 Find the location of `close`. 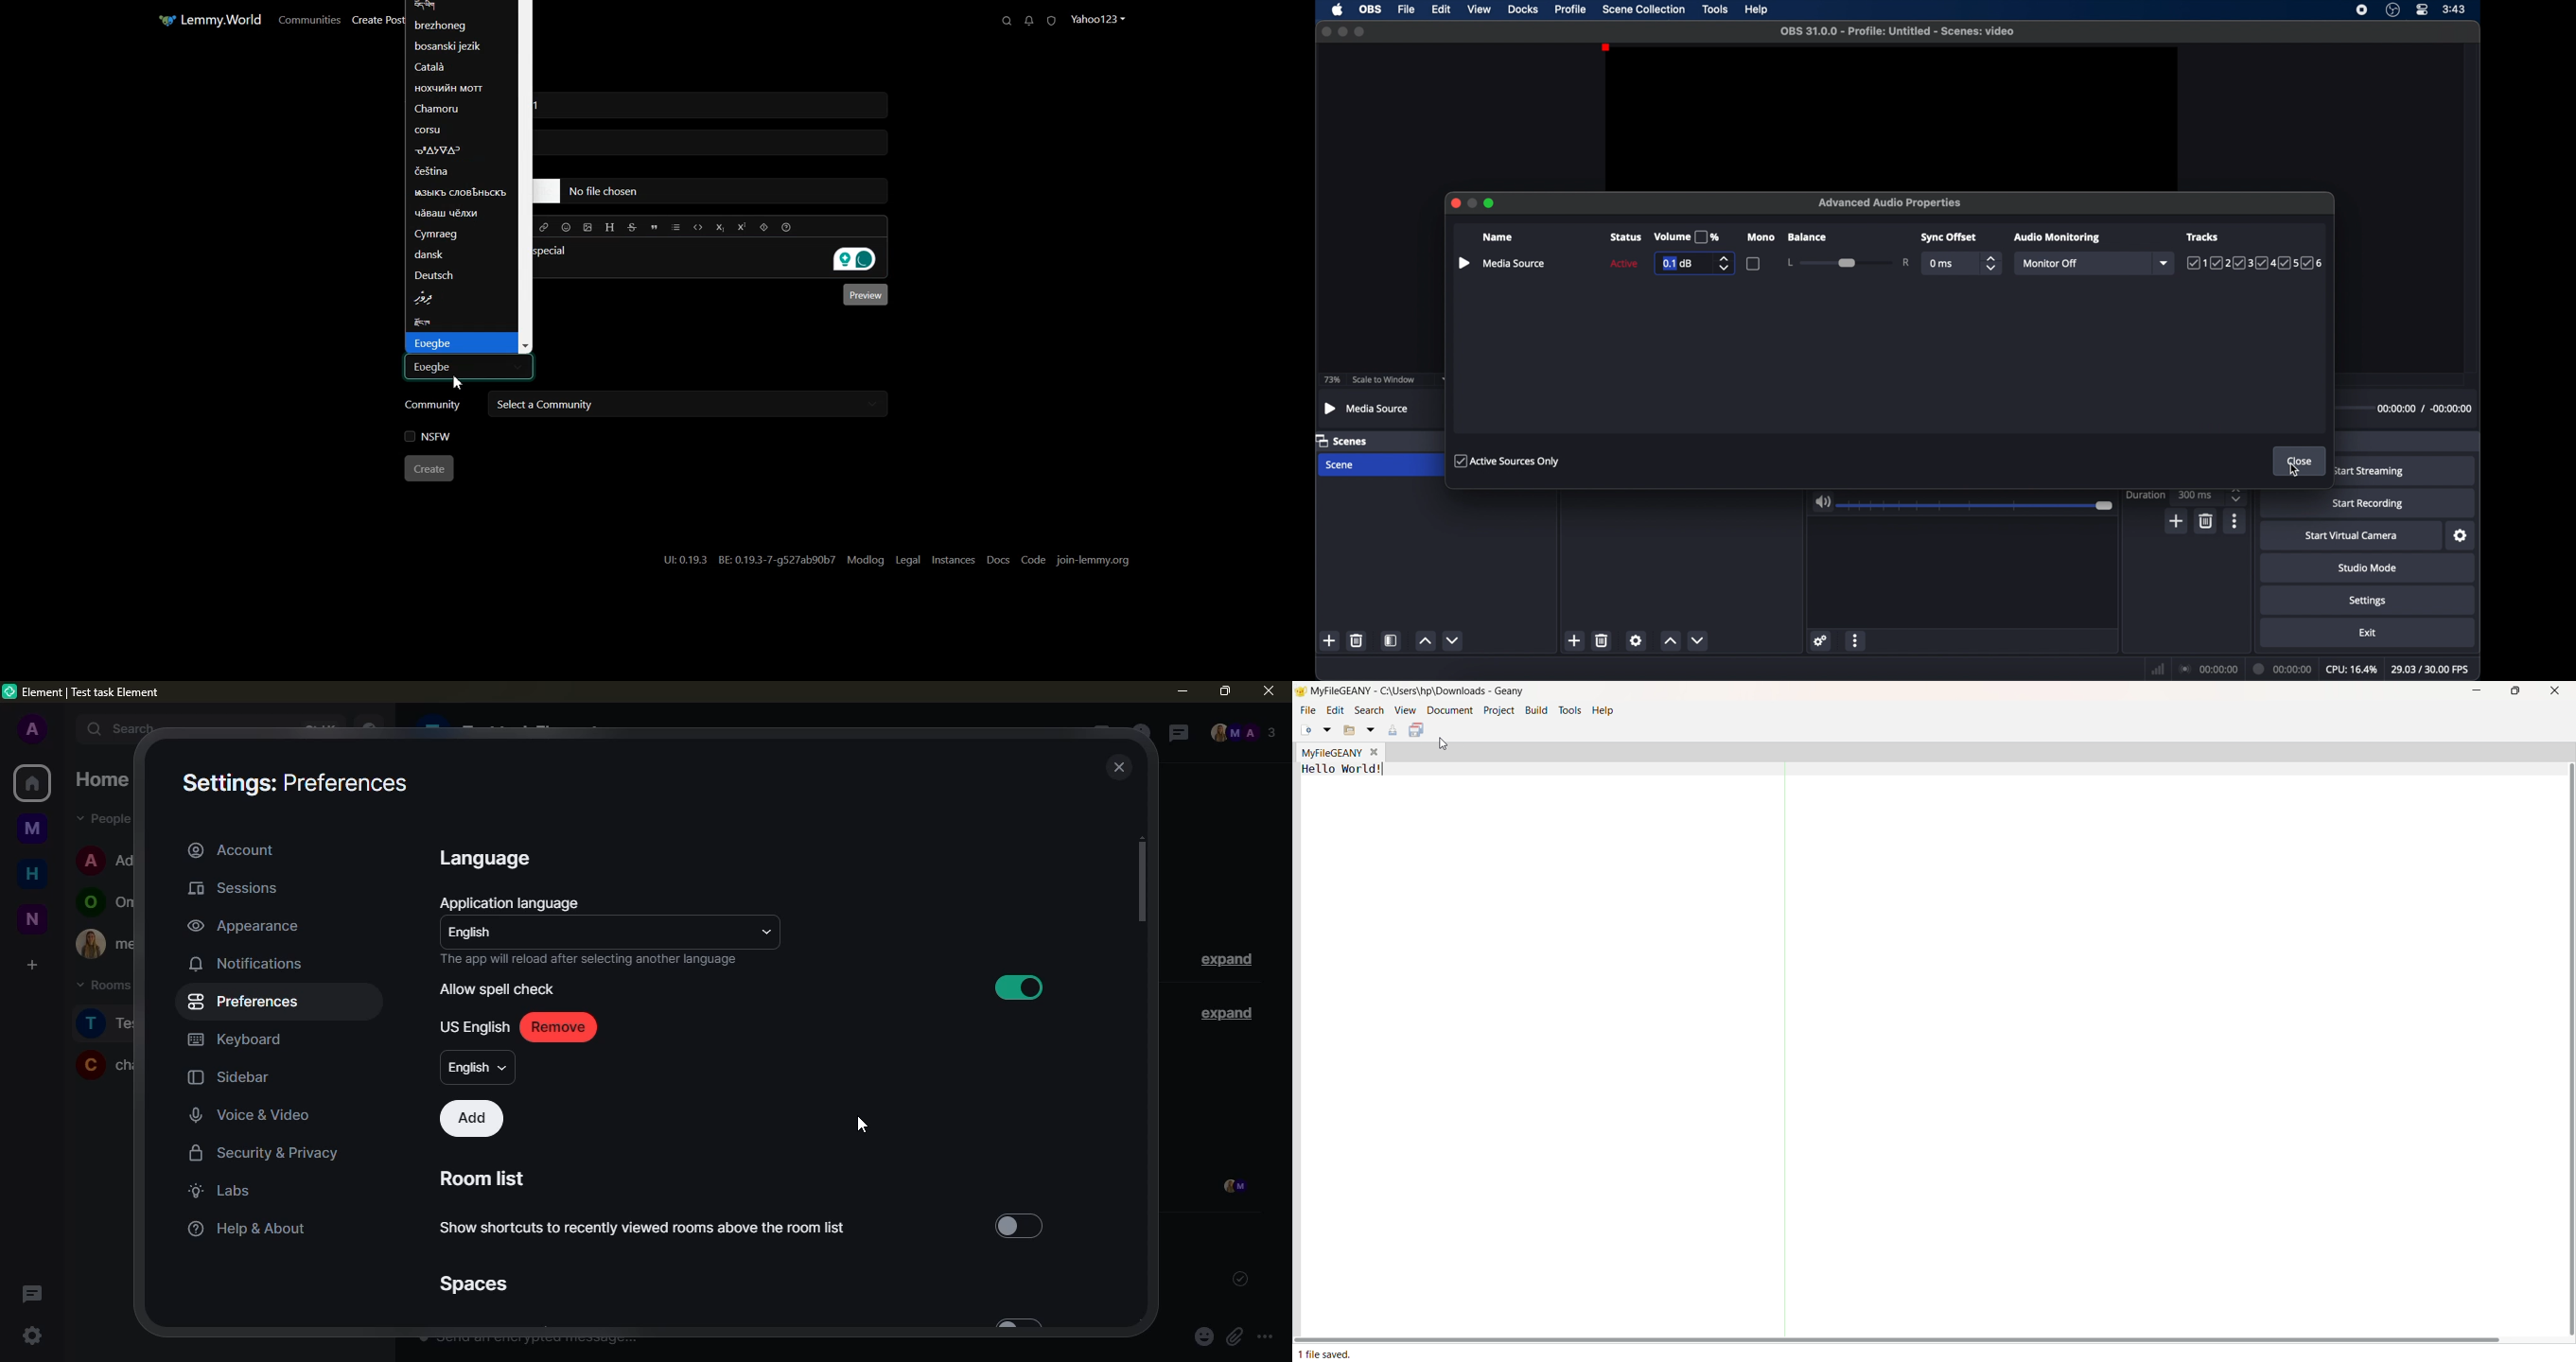

close is located at coordinates (2299, 462).